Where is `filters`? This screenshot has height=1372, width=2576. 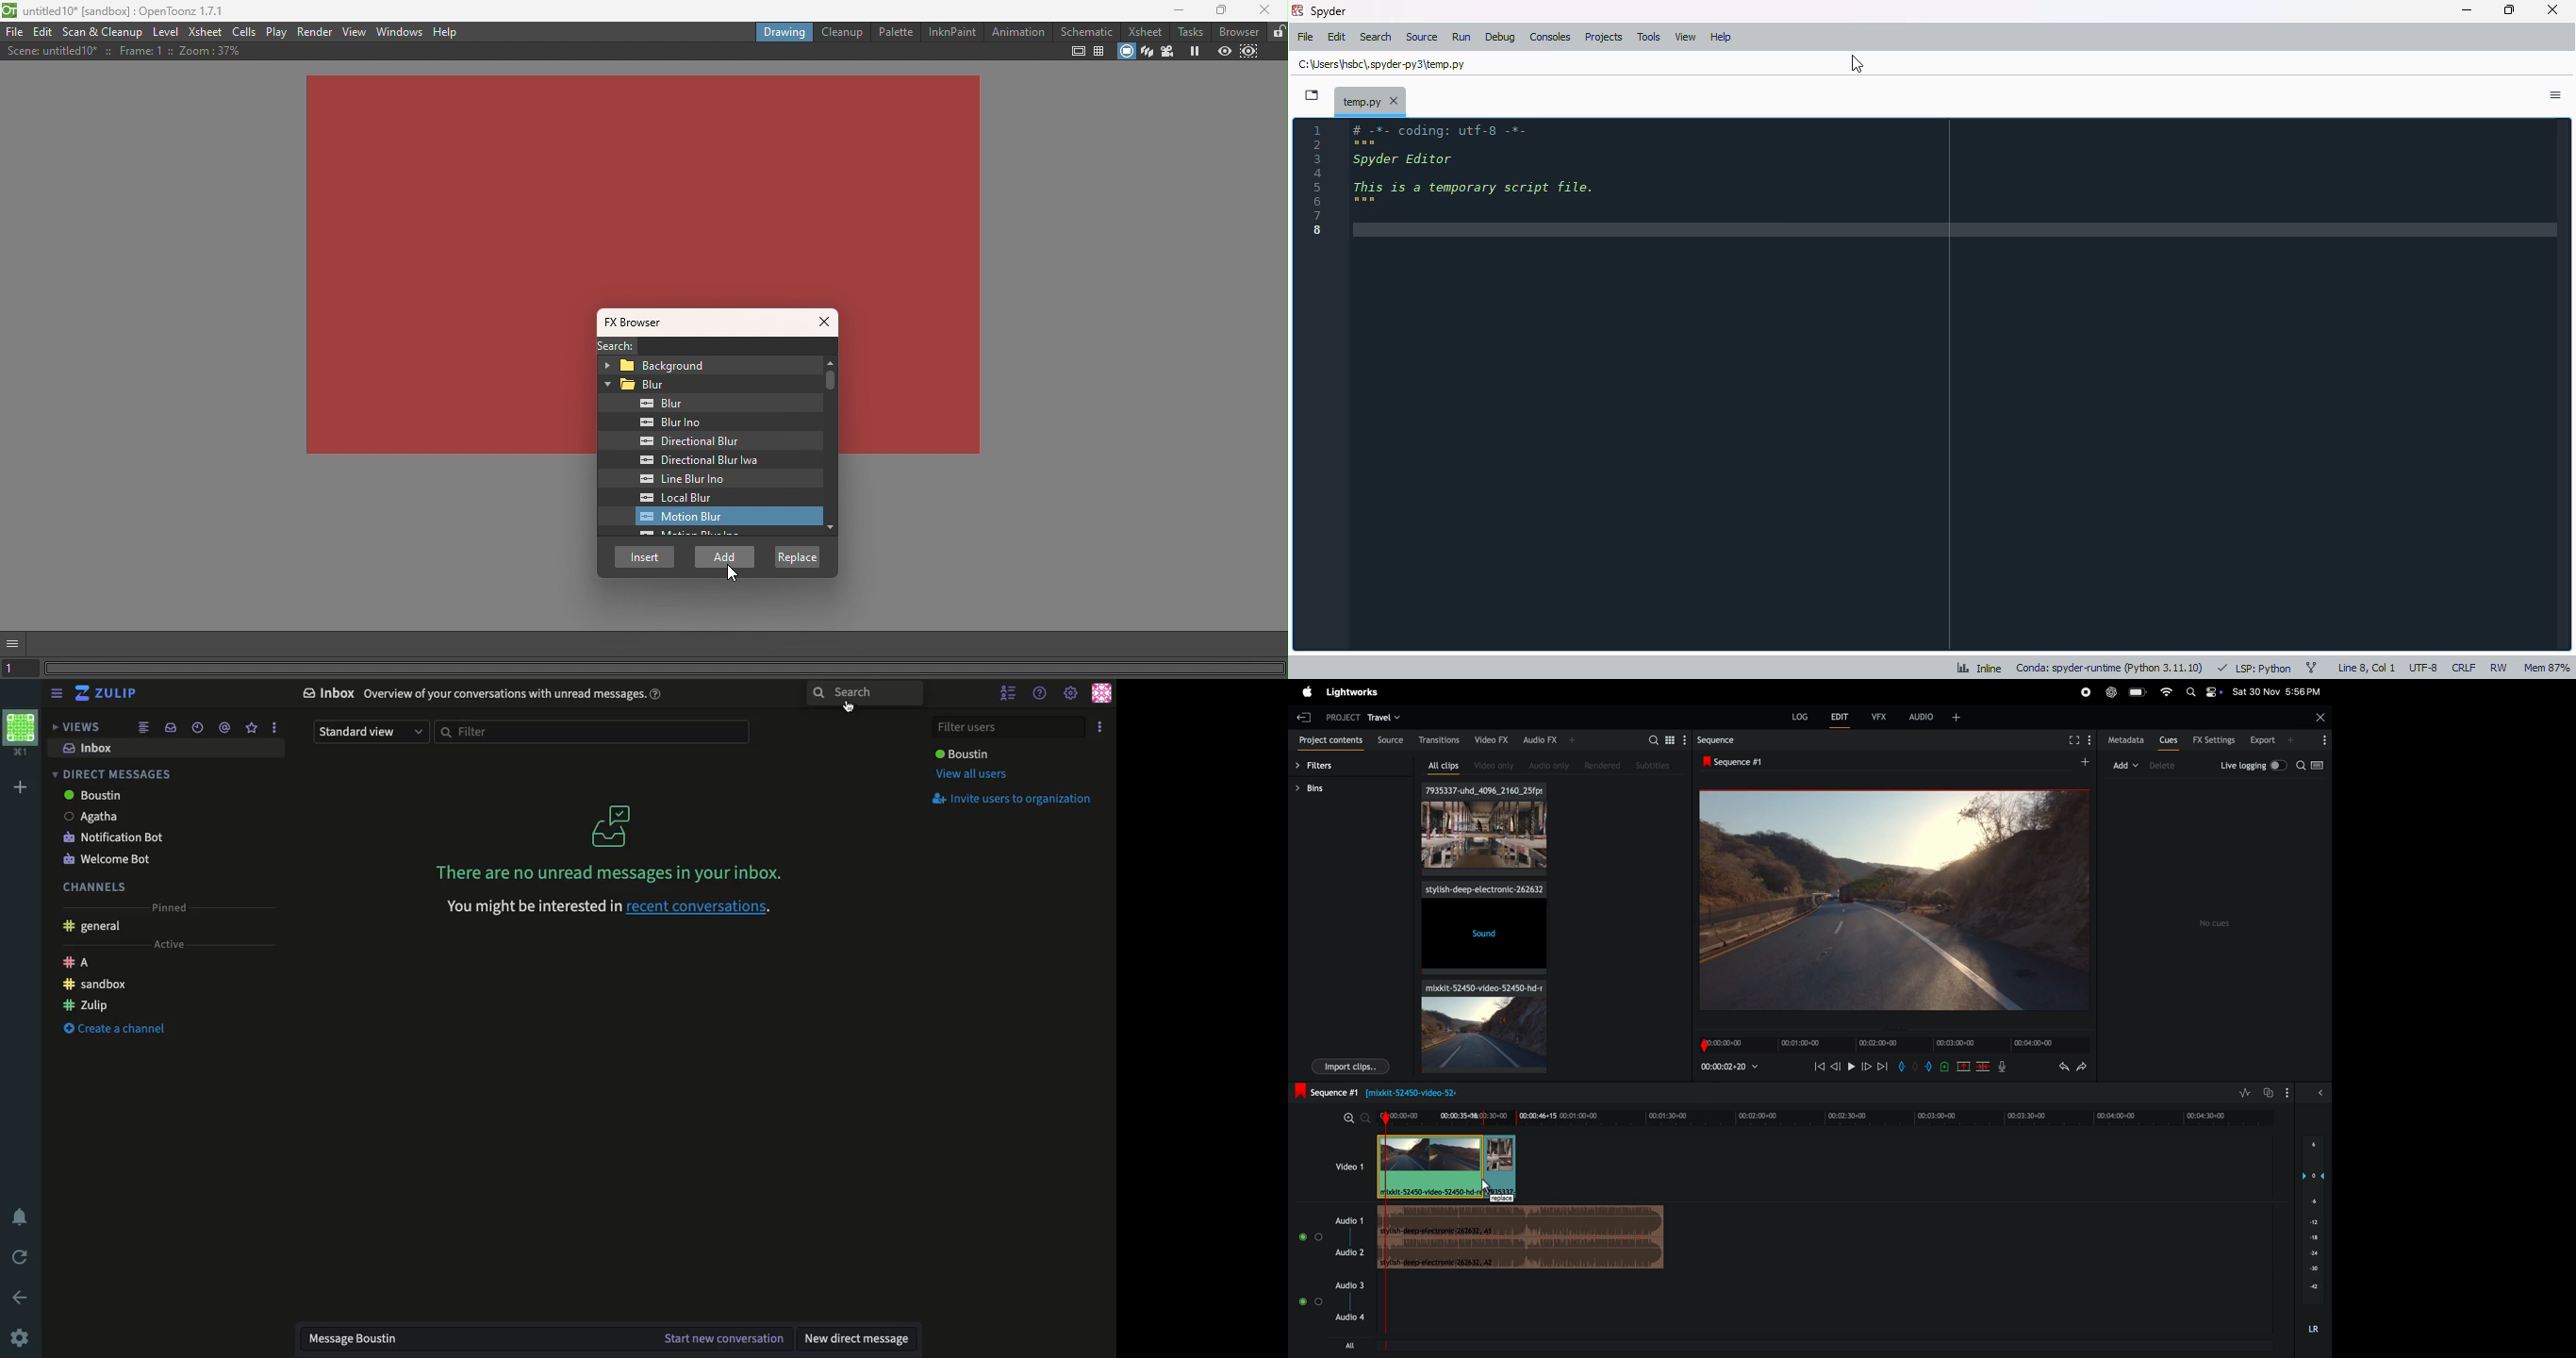
filters is located at coordinates (1322, 768).